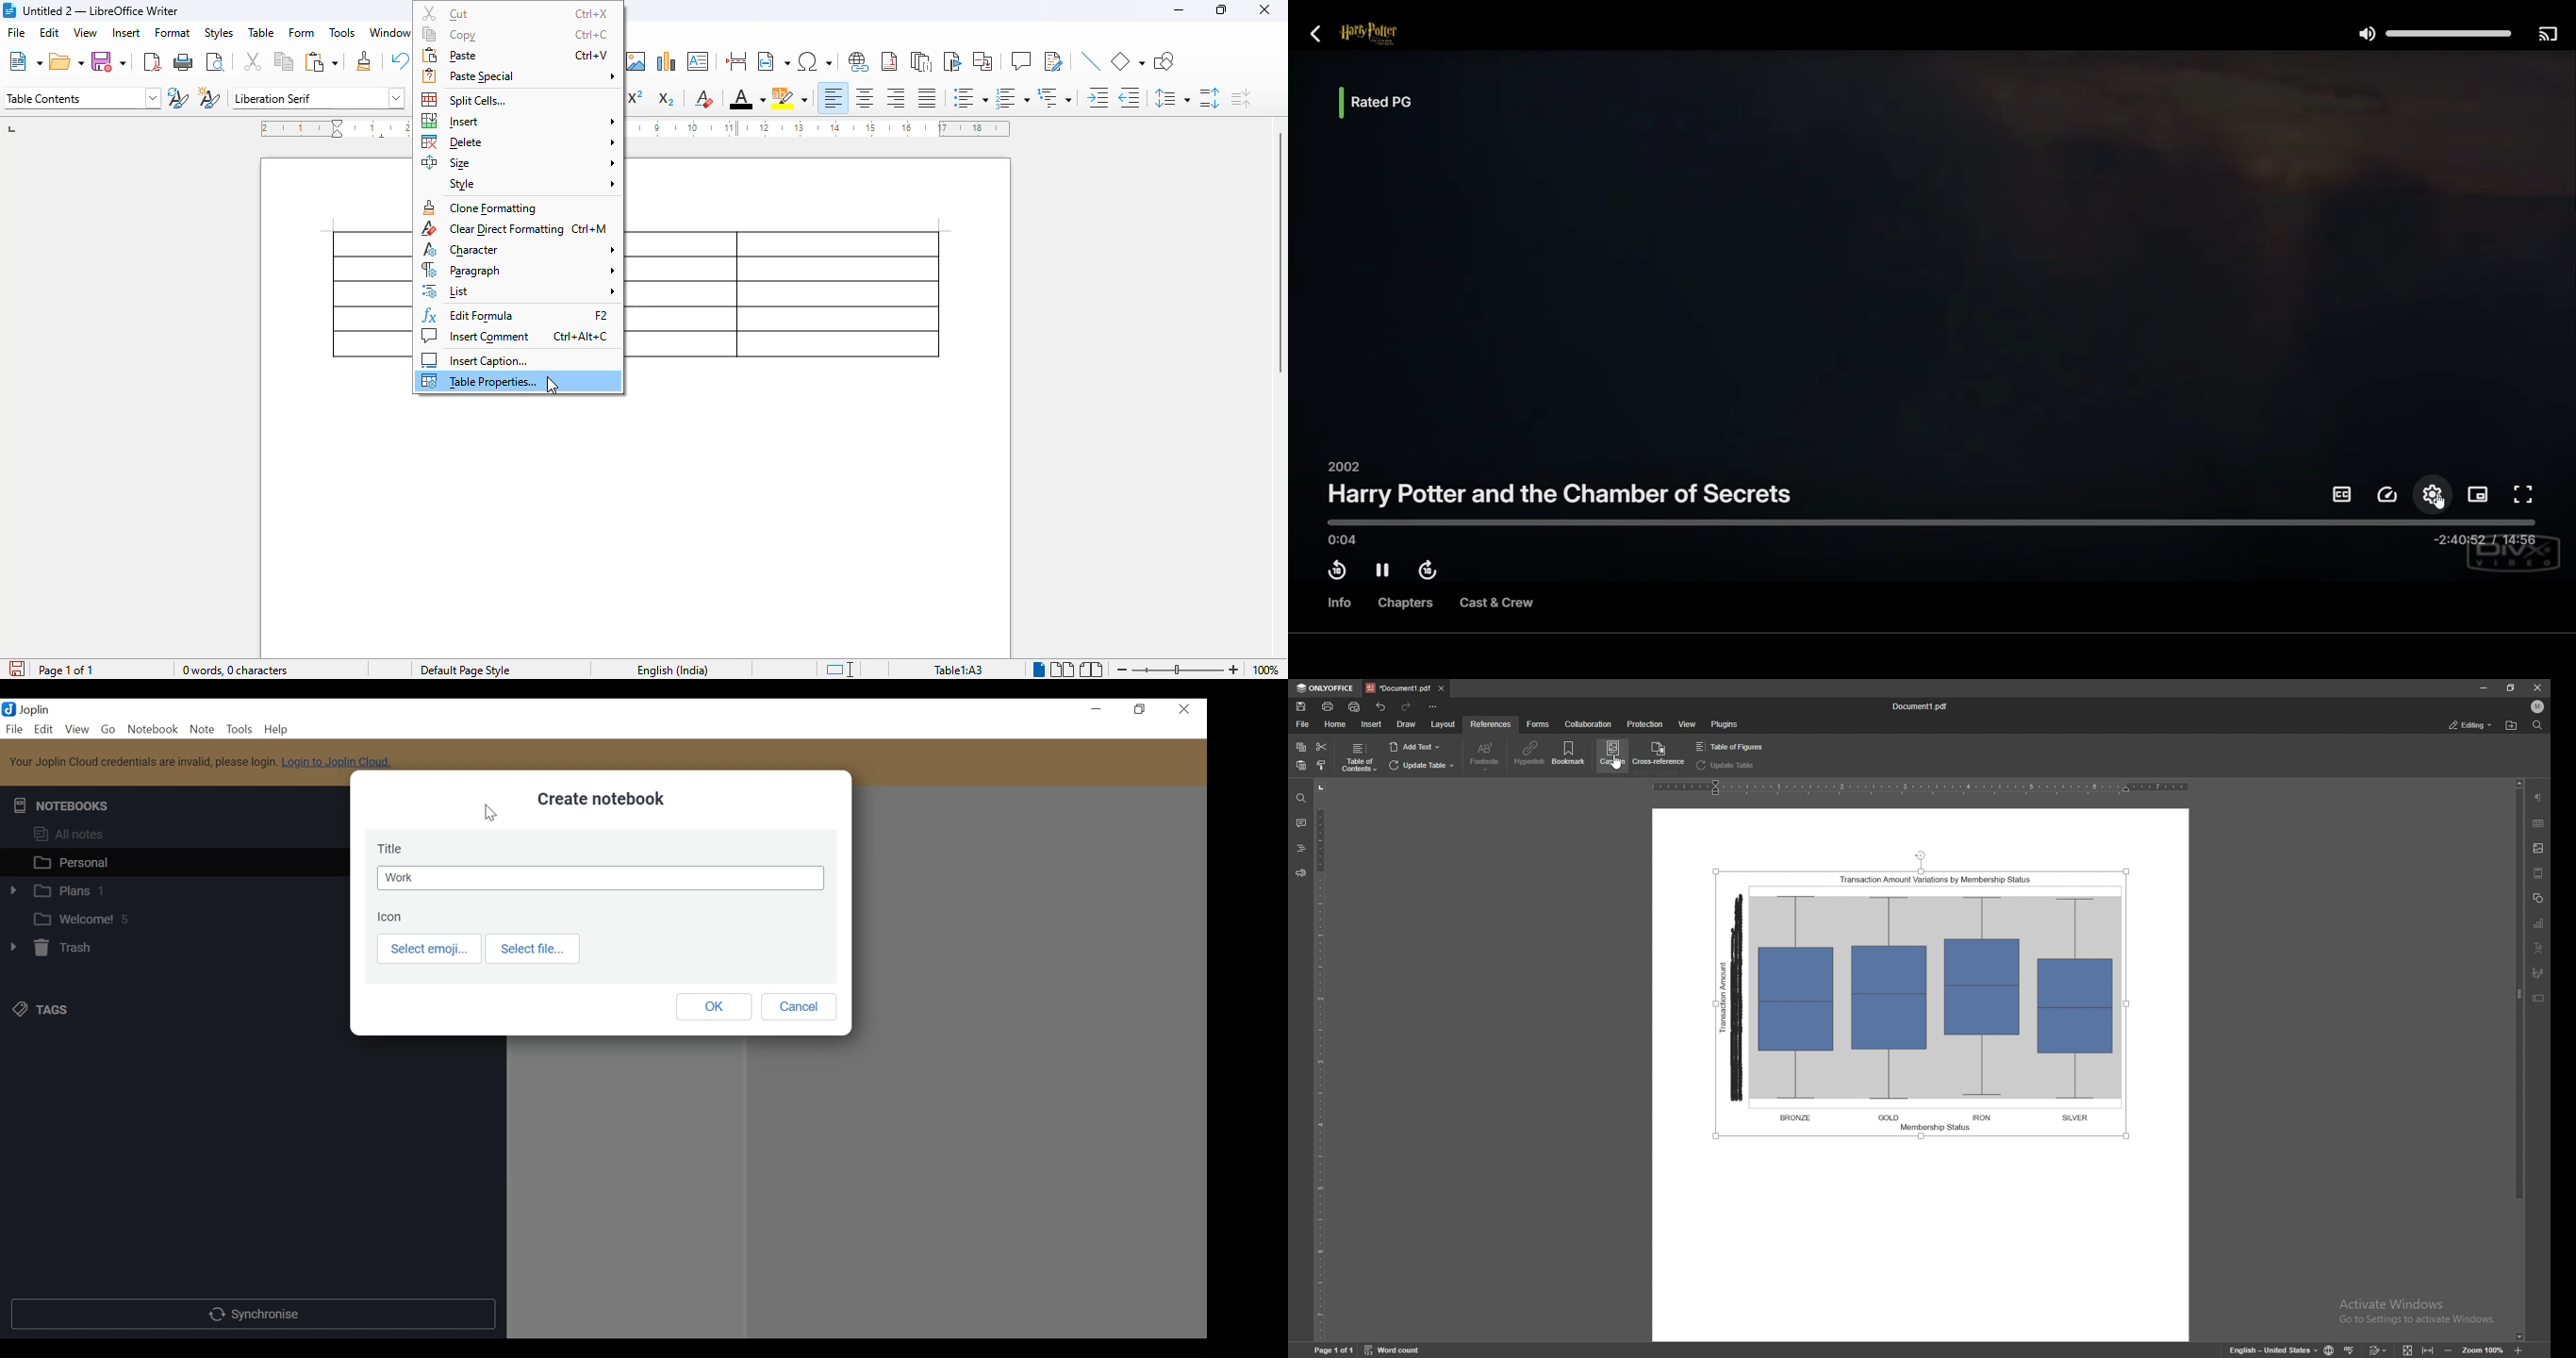 The image size is (2576, 1372). Describe the element at coordinates (519, 270) in the screenshot. I see `paragraph` at that location.